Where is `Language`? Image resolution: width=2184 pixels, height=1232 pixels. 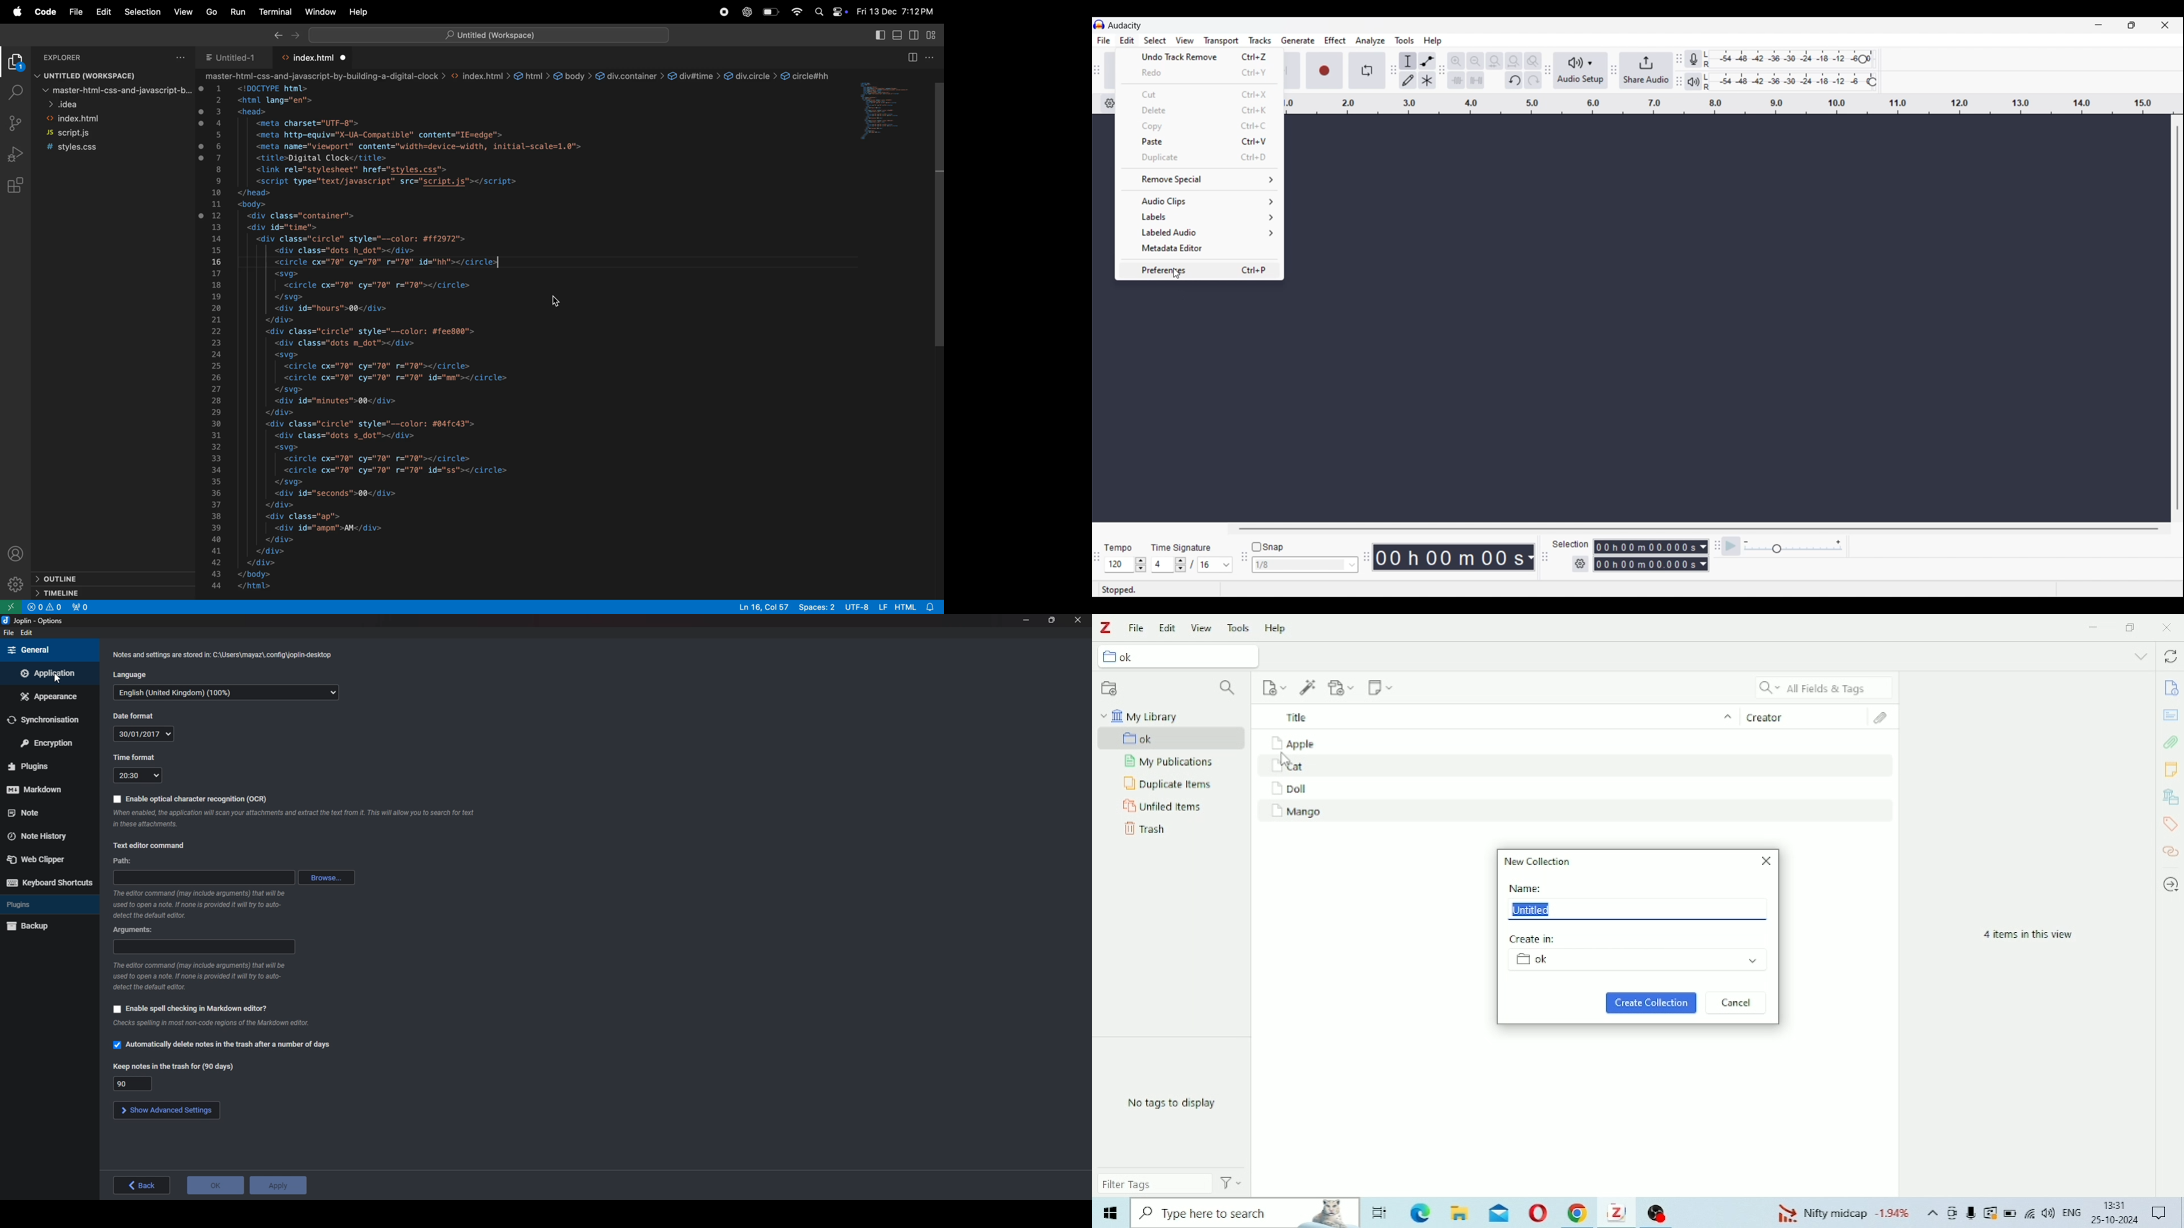 Language is located at coordinates (130, 675).